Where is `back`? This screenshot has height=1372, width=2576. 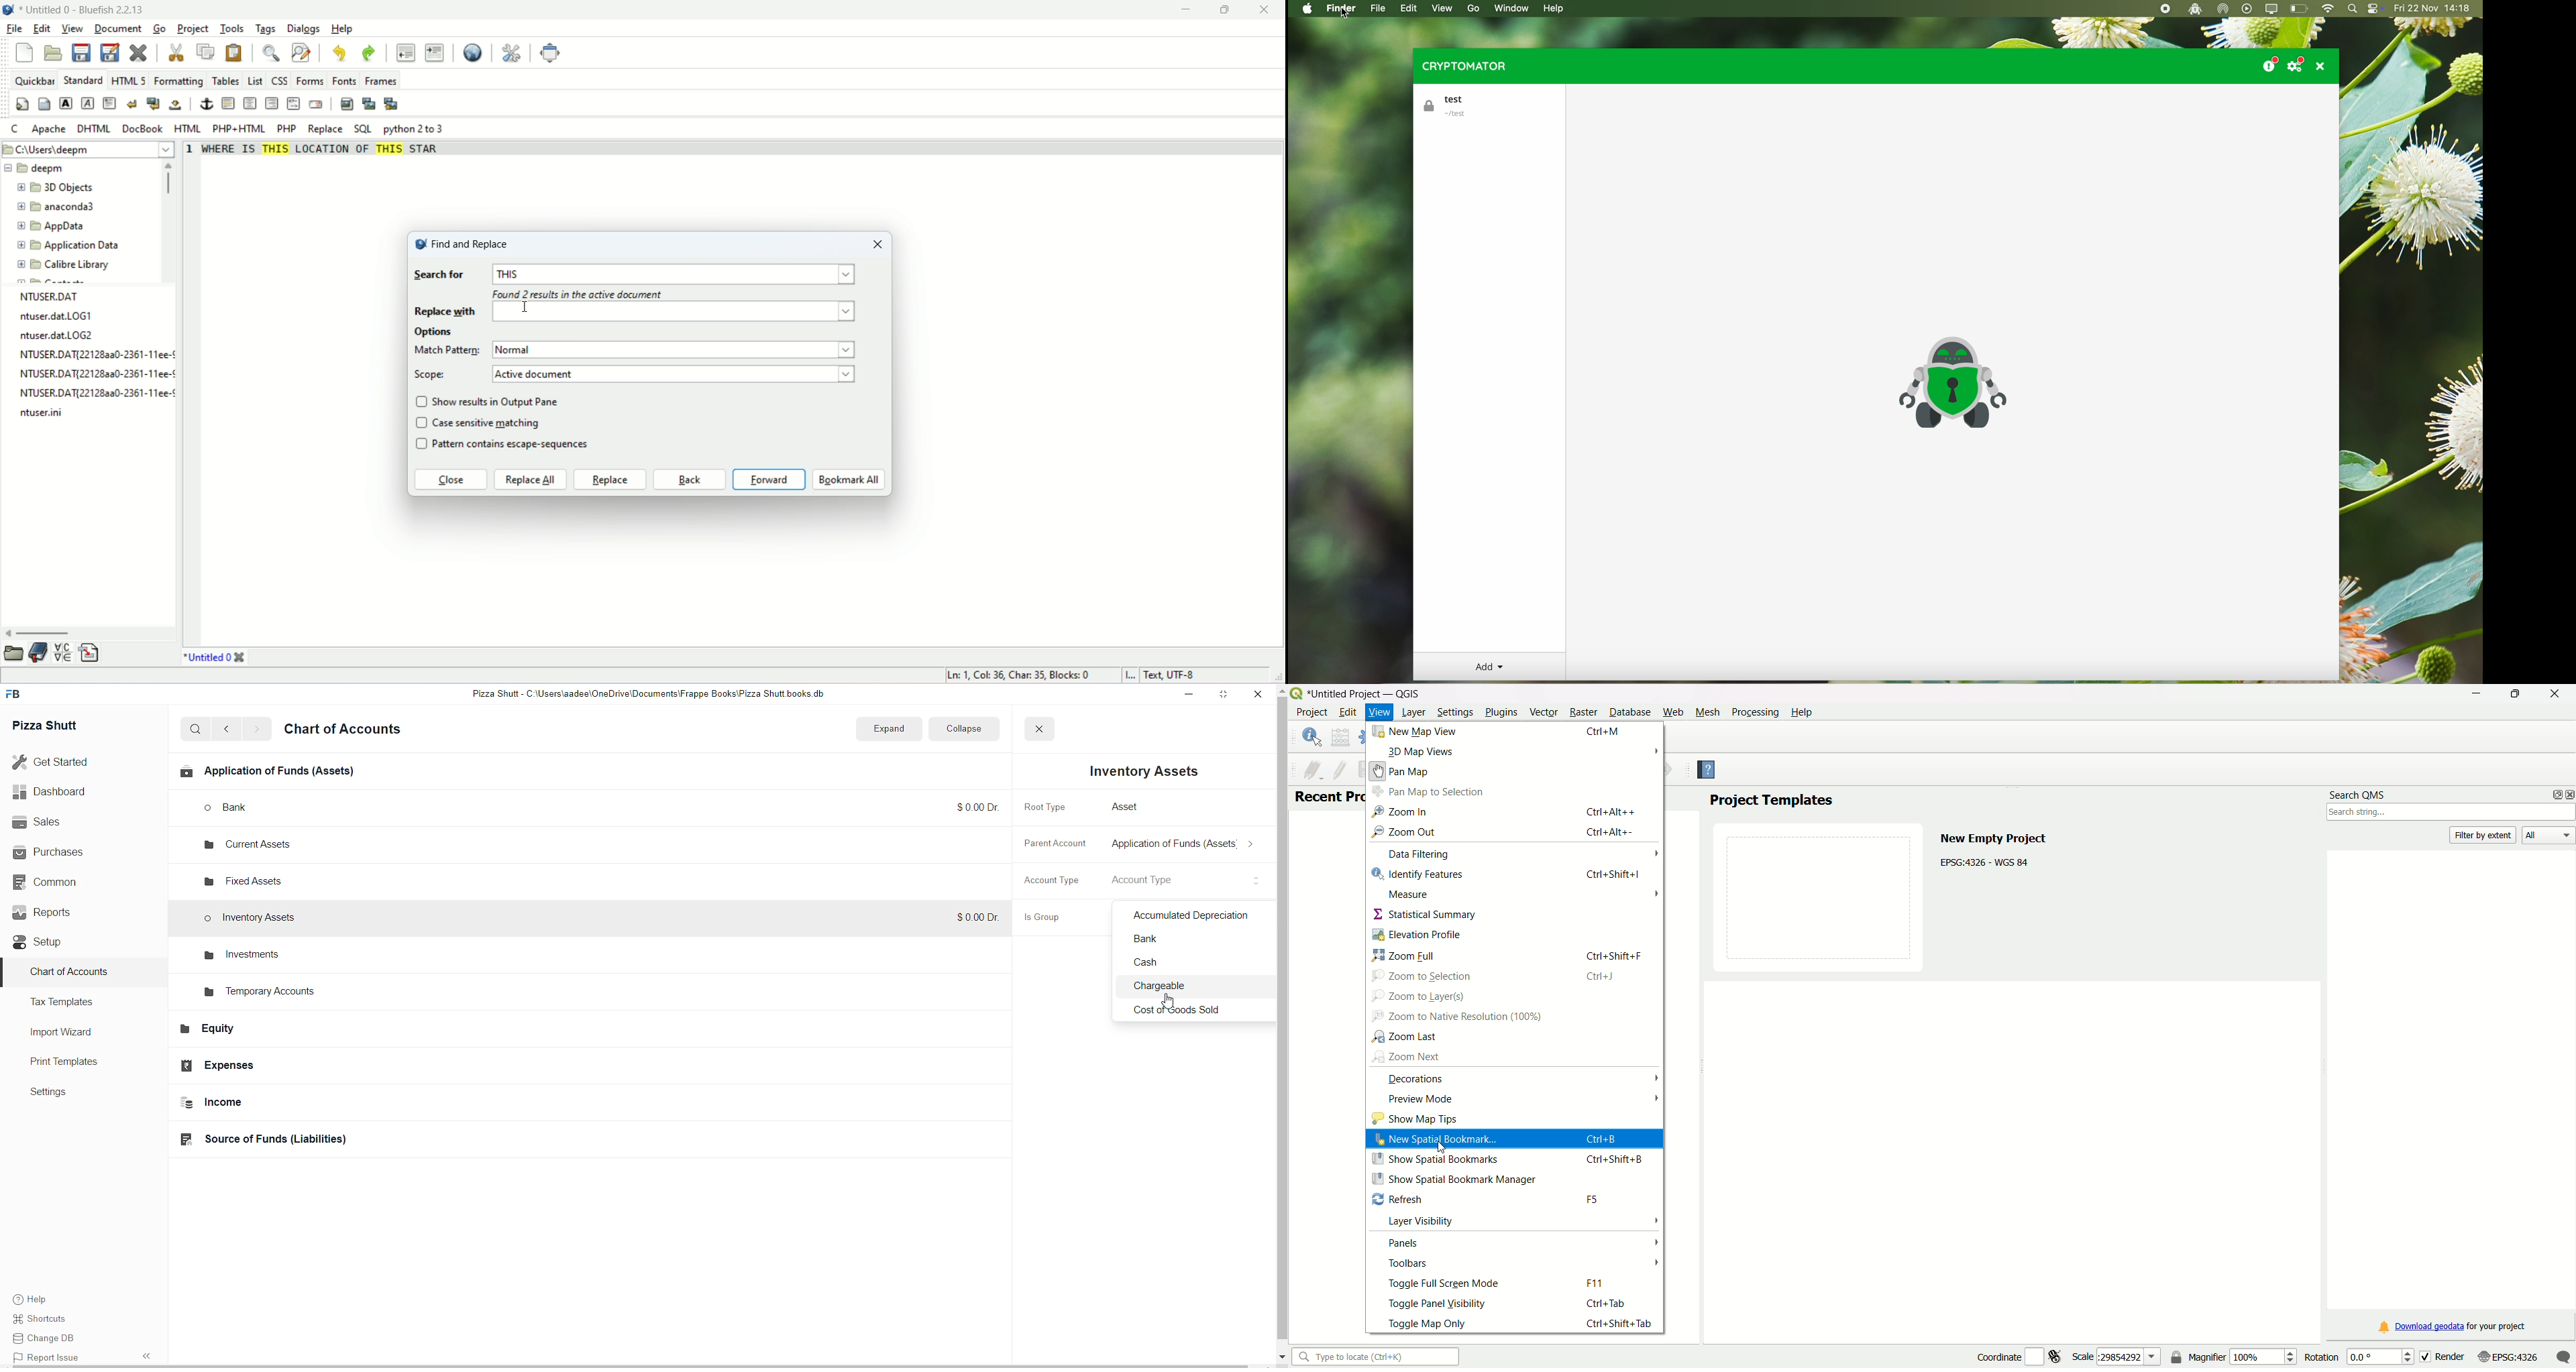
back is located at coordinates (689, 480).